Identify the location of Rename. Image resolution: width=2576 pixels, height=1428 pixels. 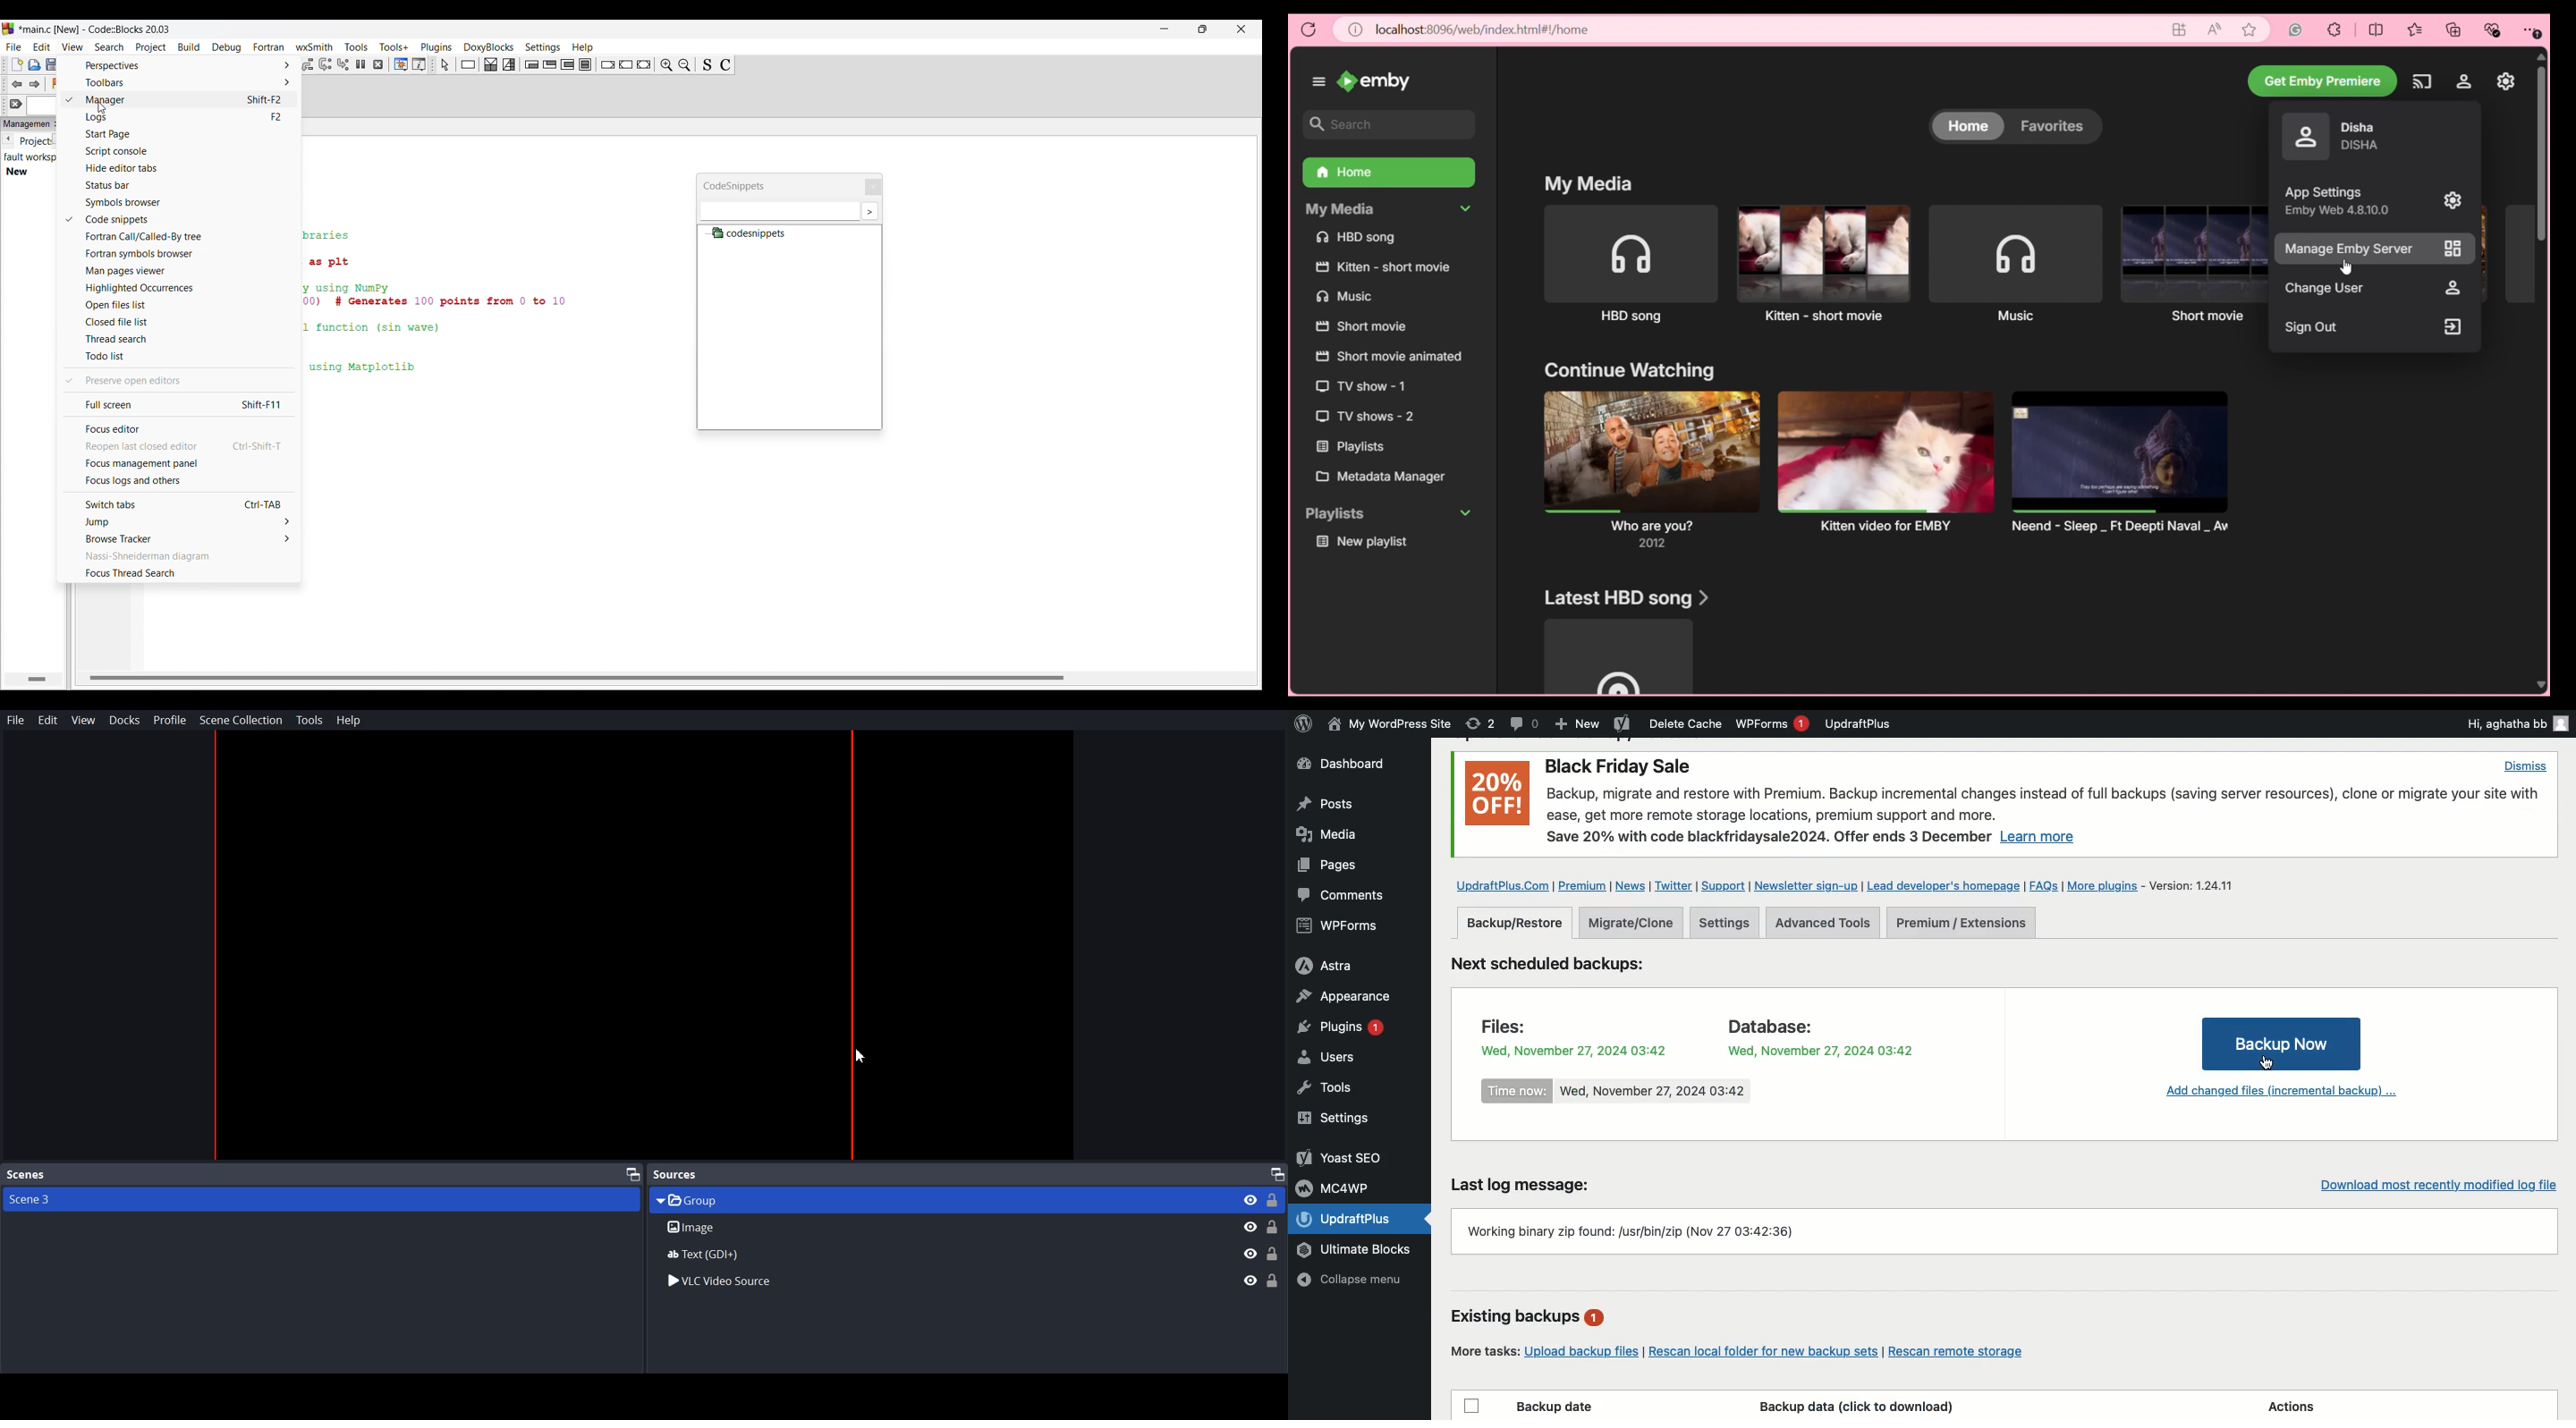
(969, 1227).